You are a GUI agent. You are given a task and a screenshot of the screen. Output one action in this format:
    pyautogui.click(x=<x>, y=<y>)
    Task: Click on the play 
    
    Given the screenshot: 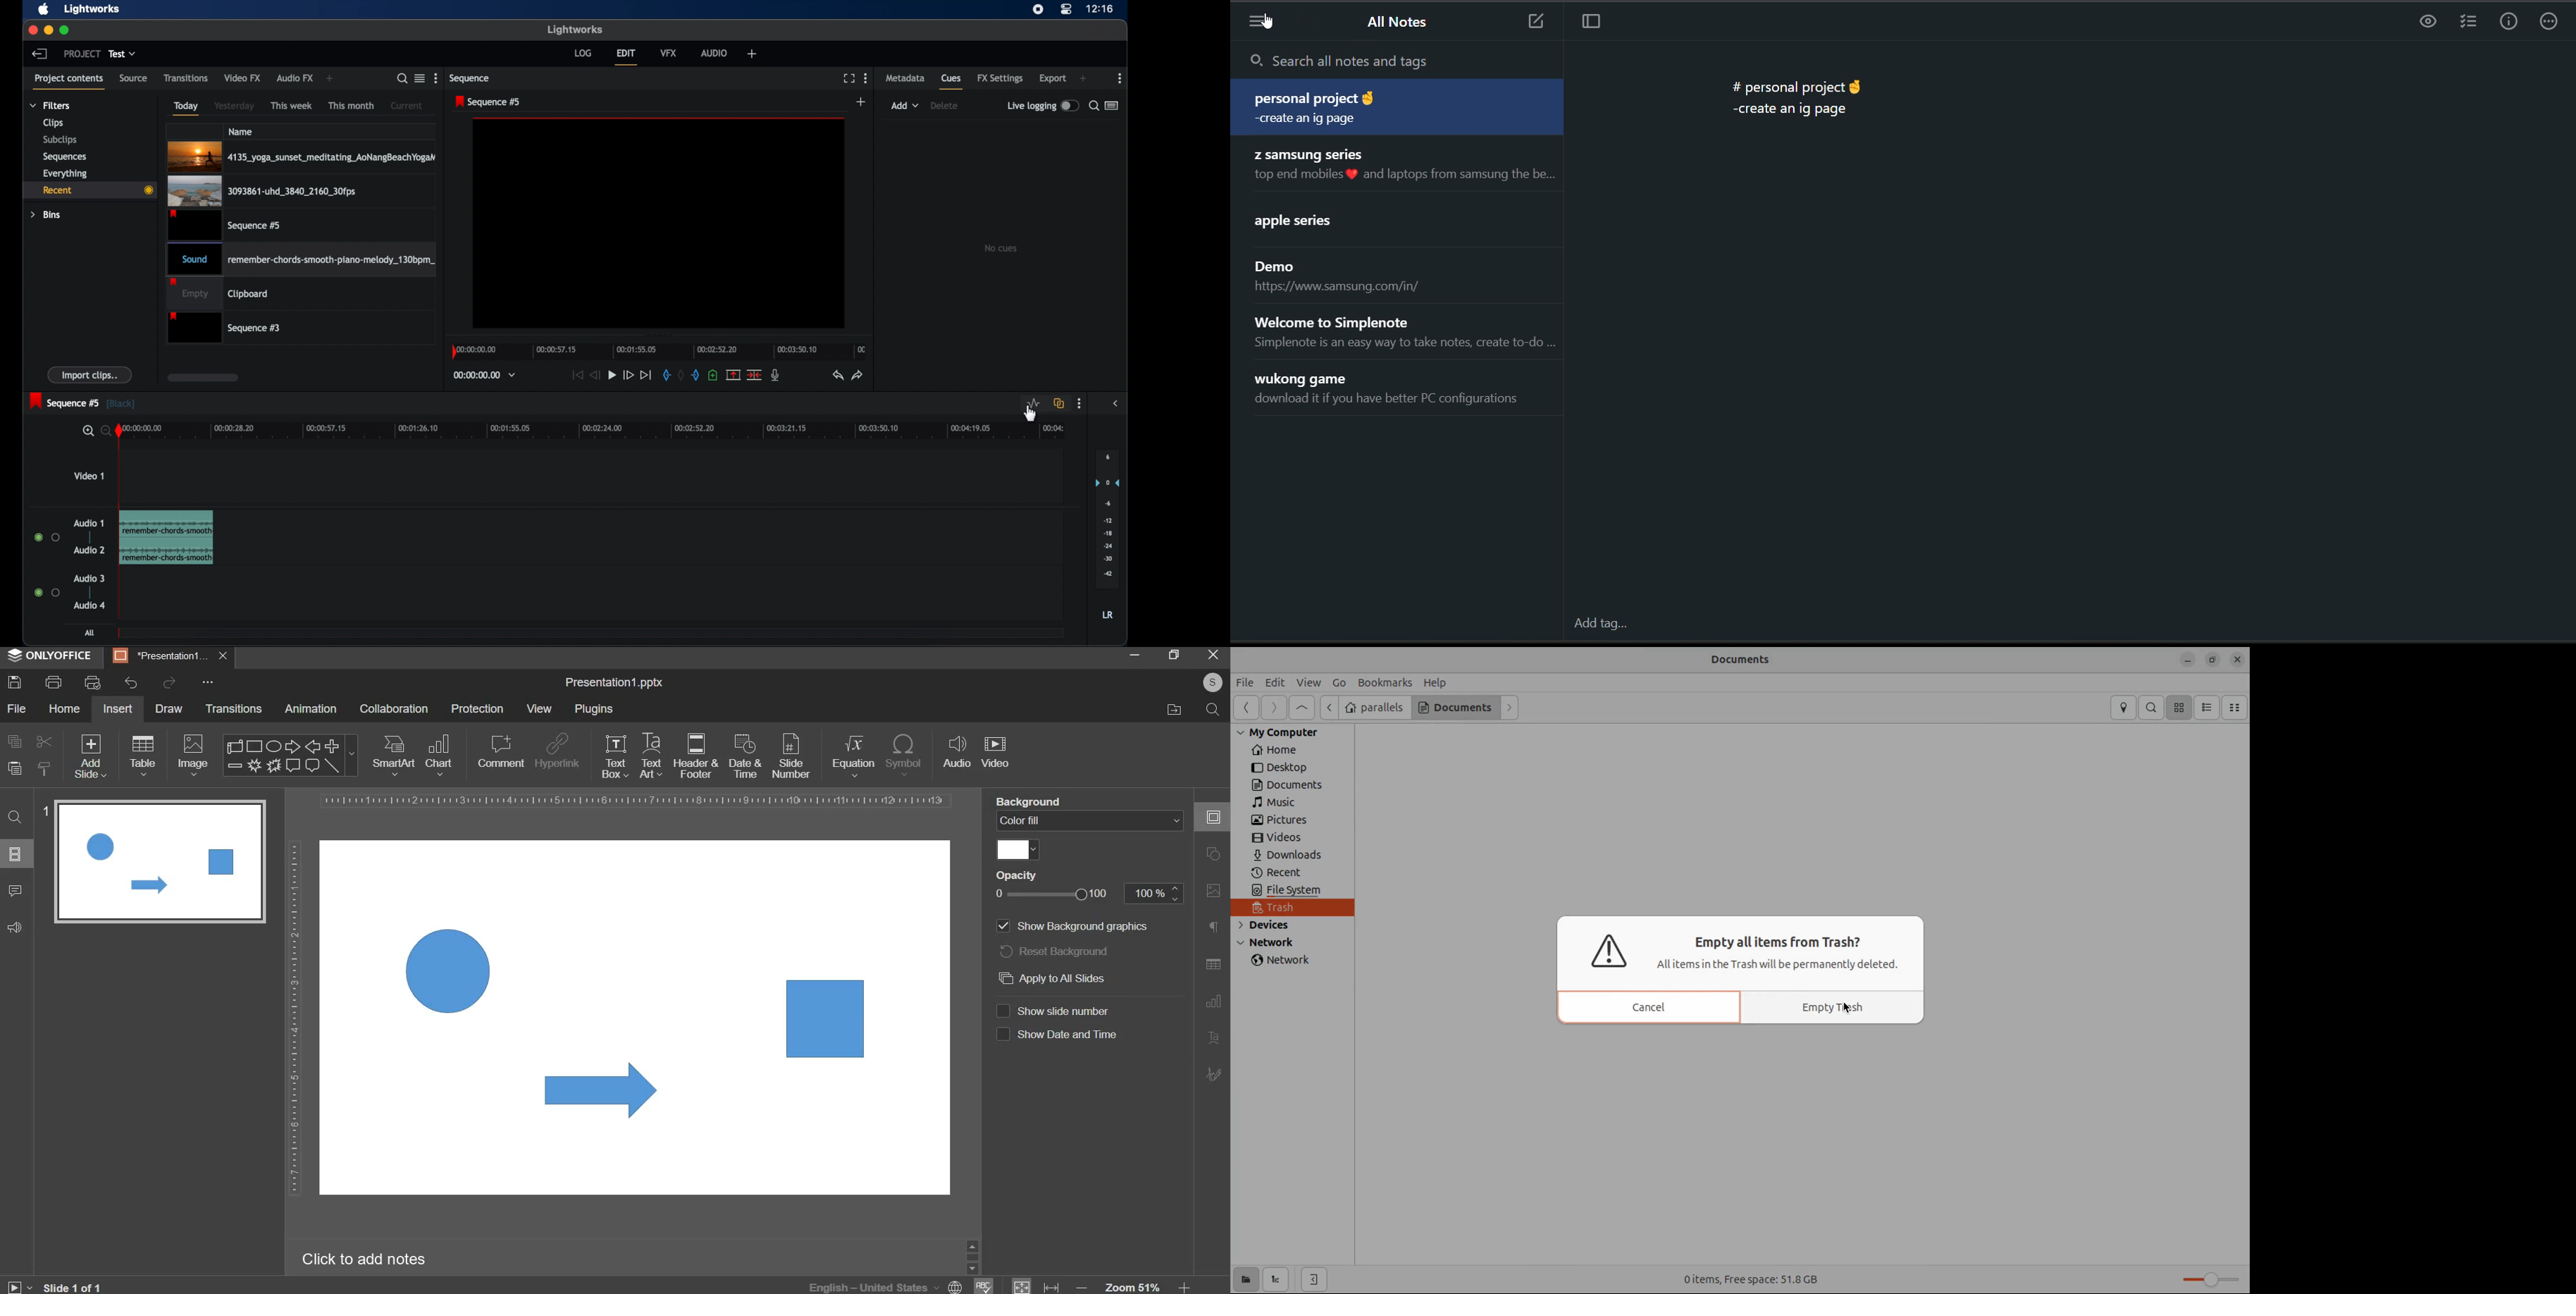 What is the action you would take?
    pyautogui.click(x=612, y=376)
    